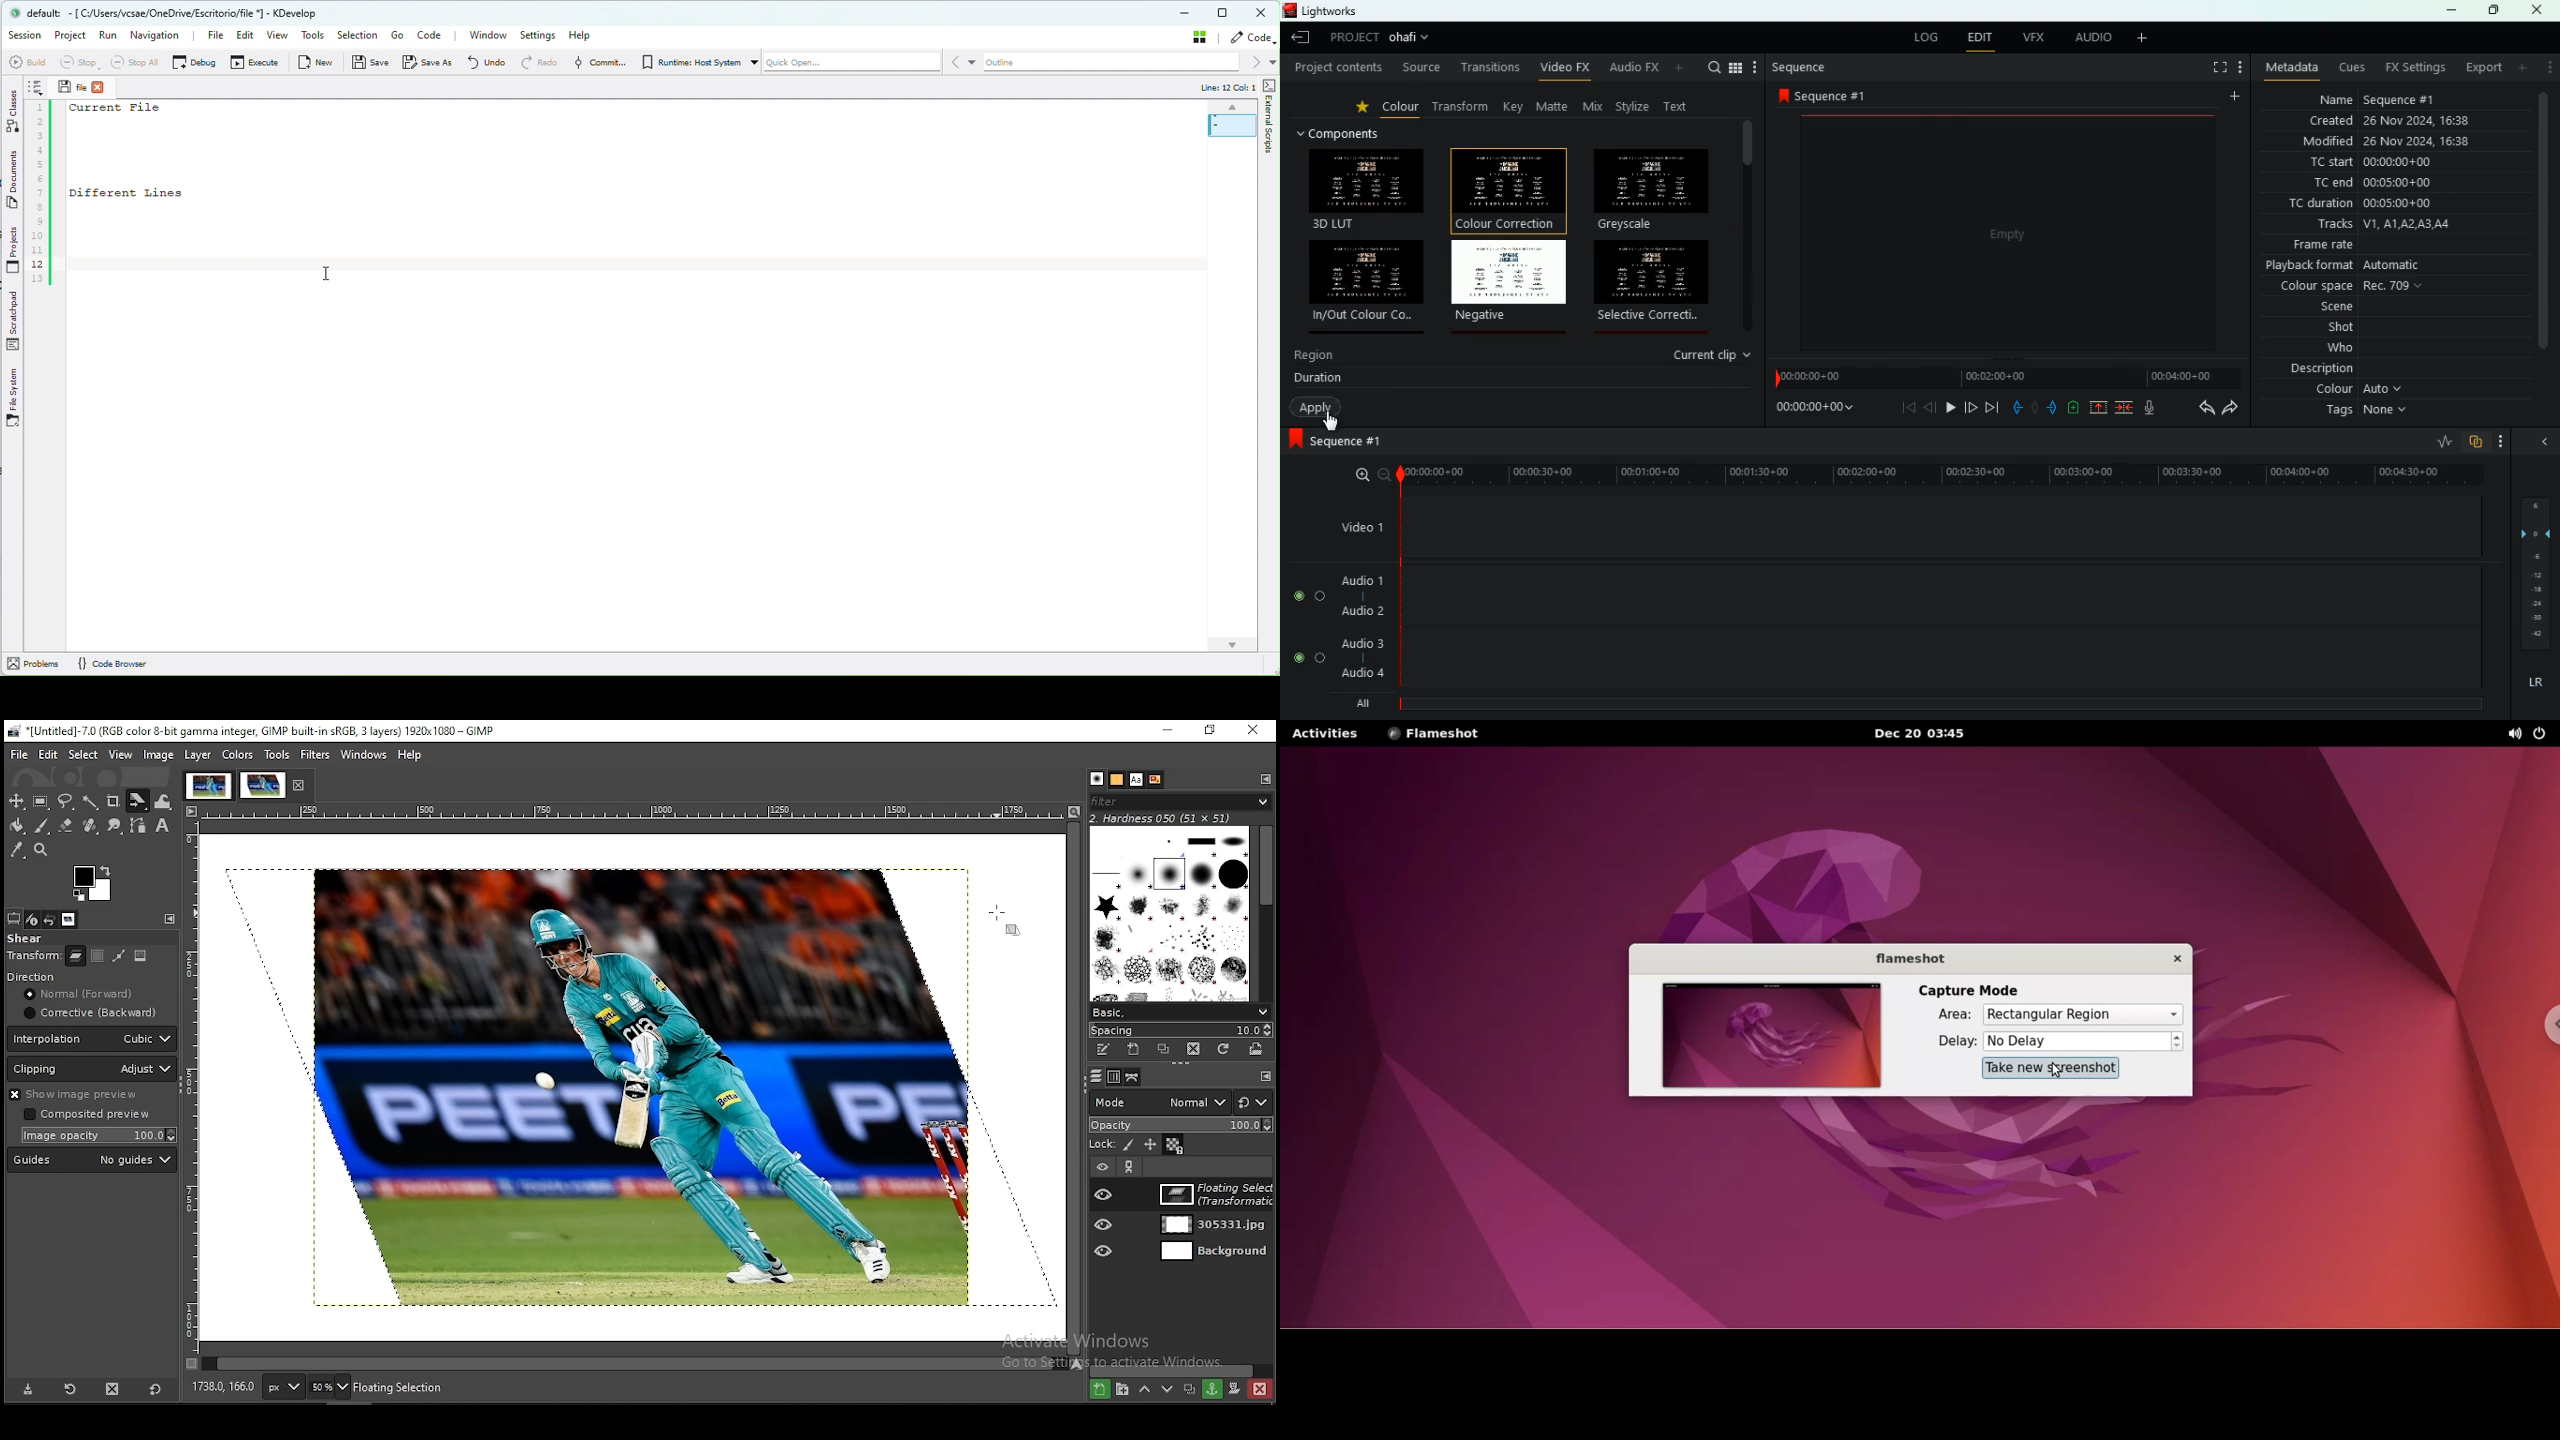  What do you see at coordinates (2143, 38) in the screenshot?
I see `more` at bounding box center [2143, 38].